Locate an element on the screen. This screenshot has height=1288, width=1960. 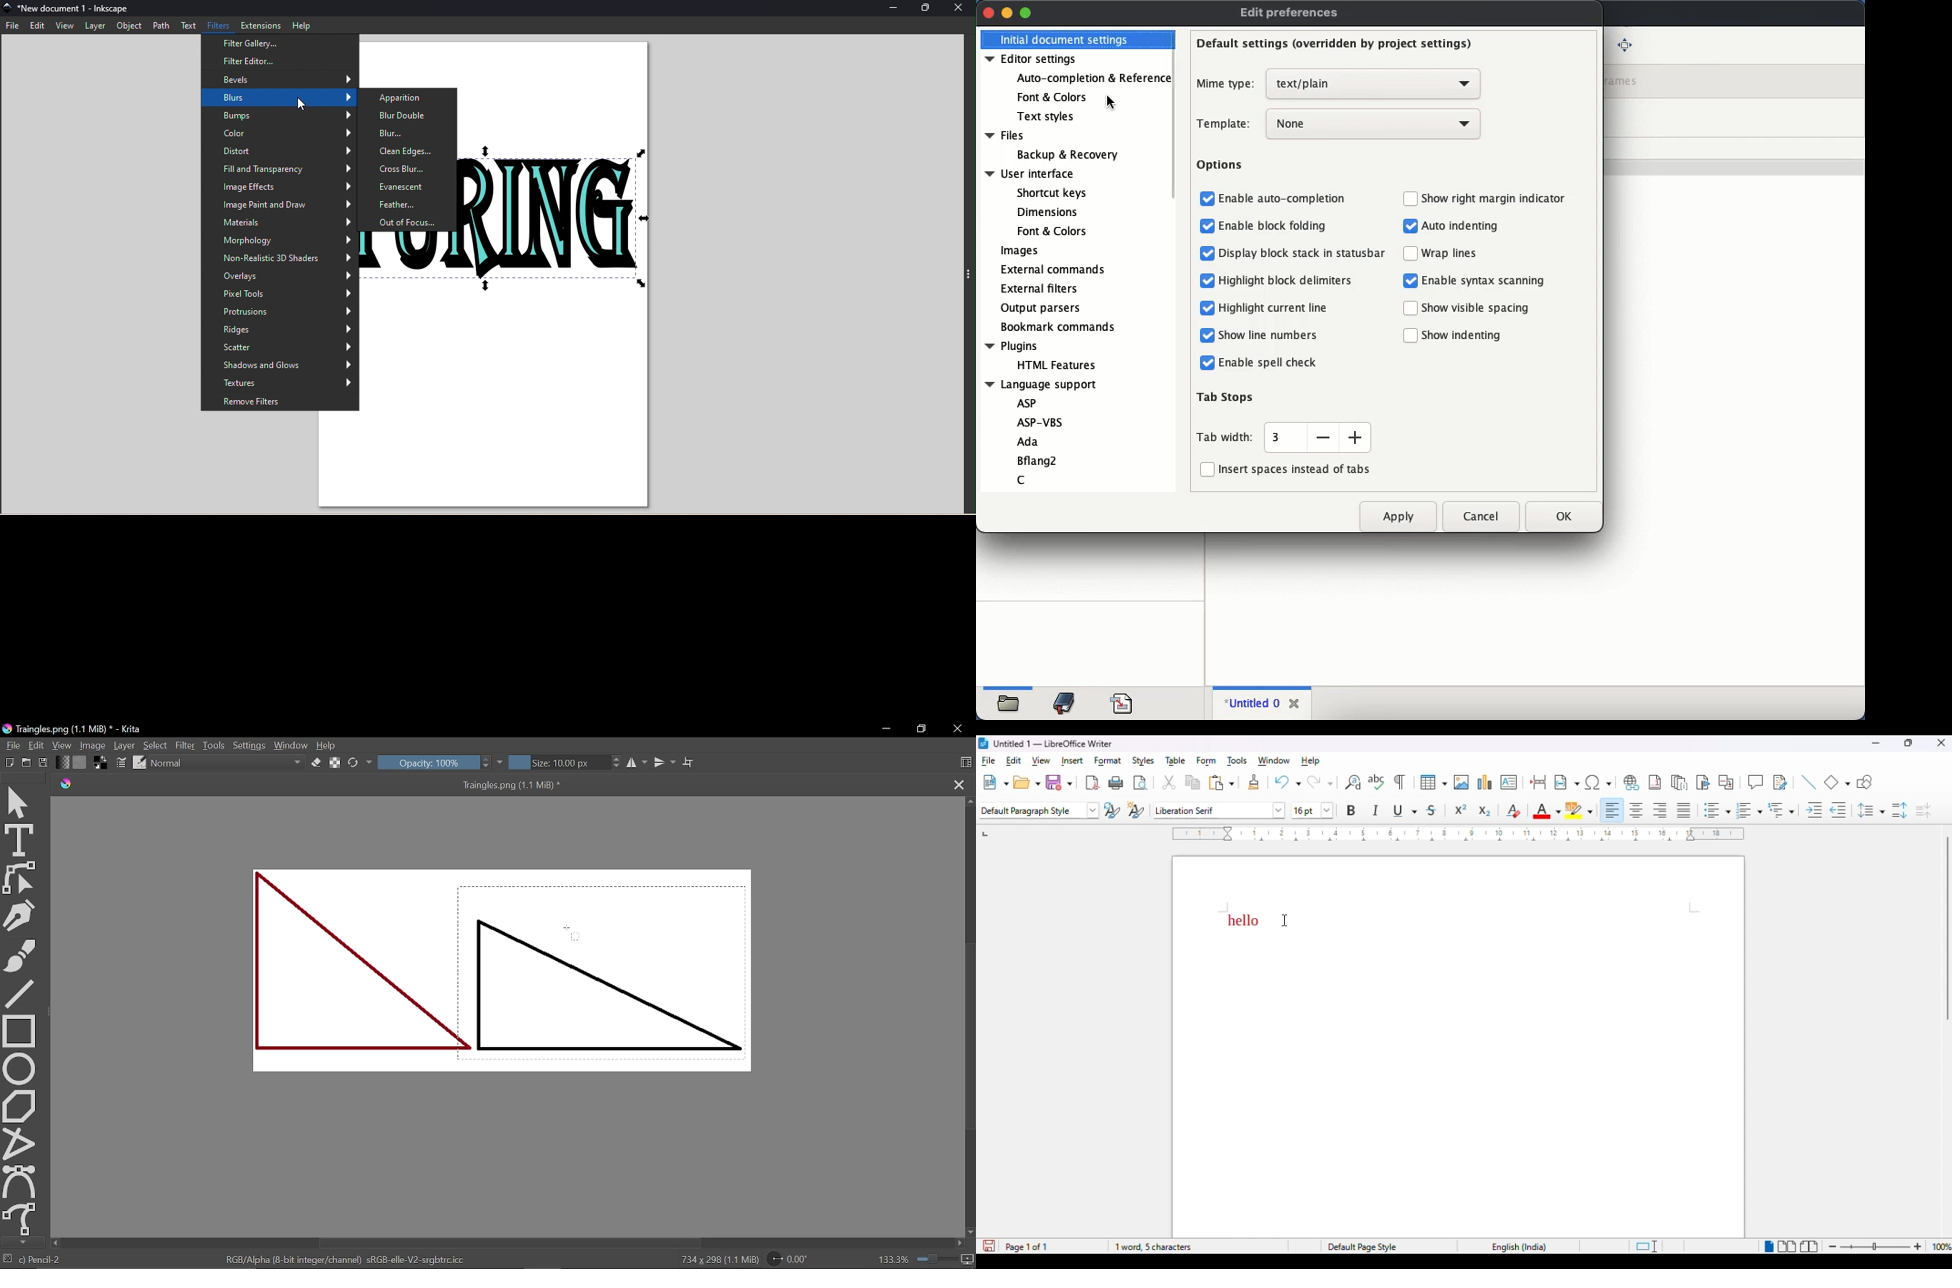
Close is located at coordinates (957, 729).